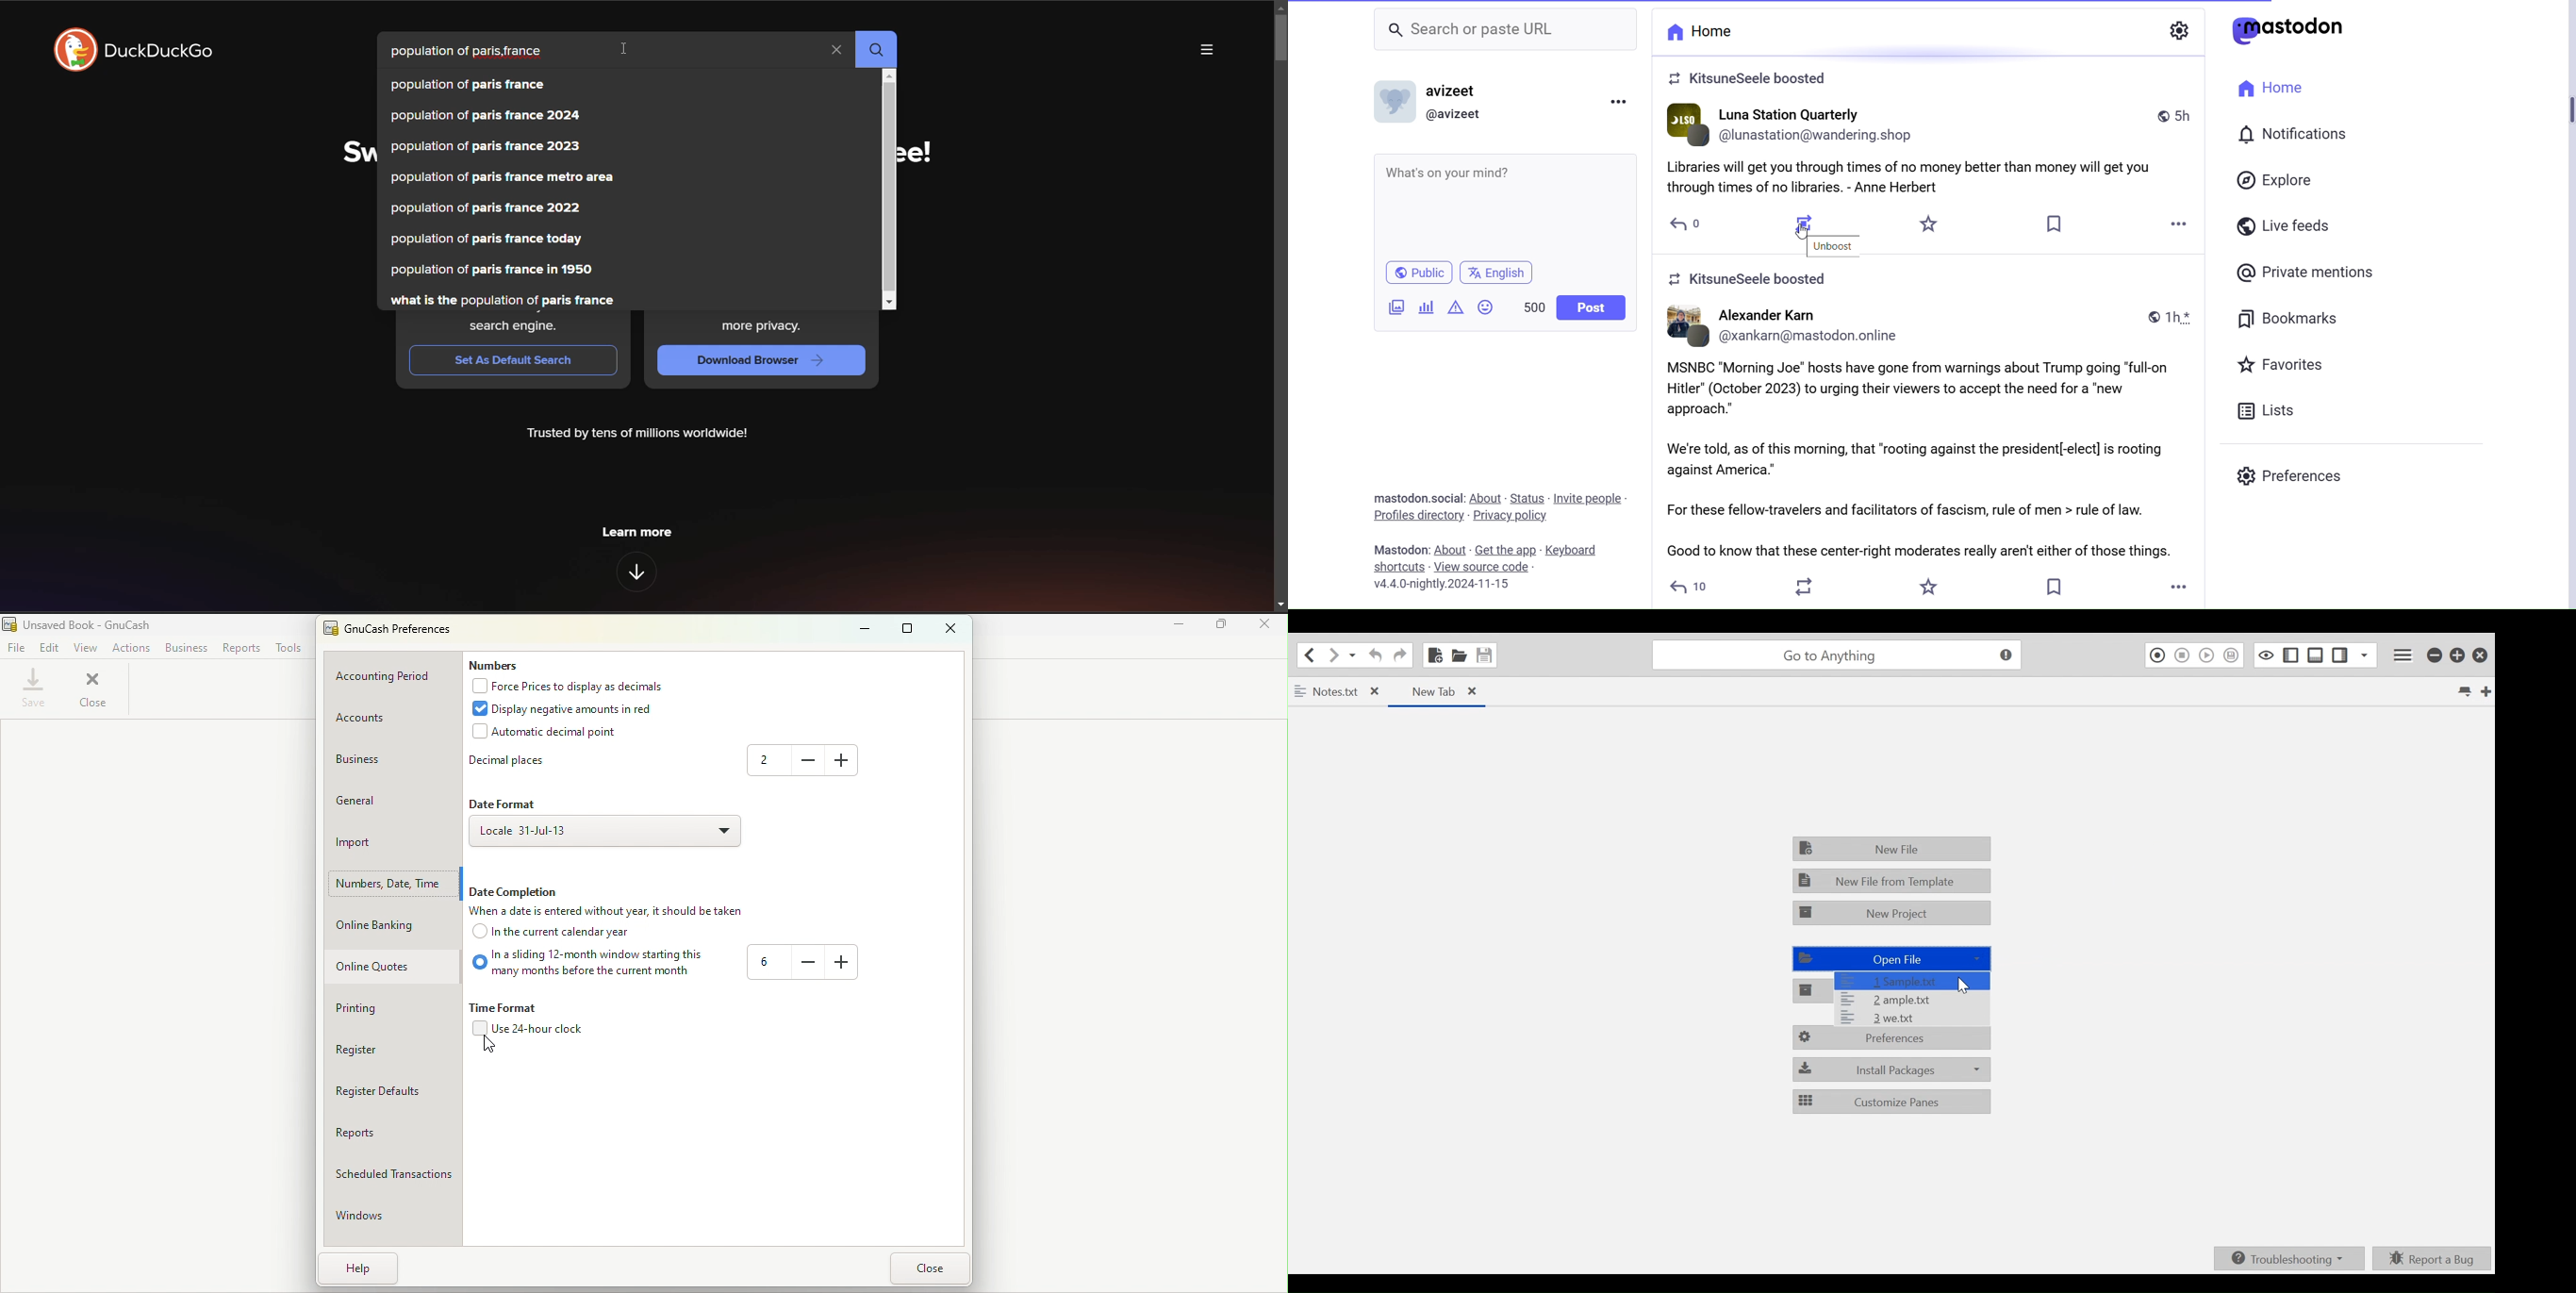  I want to click on use 24-hour clock, so click(528, 1032).